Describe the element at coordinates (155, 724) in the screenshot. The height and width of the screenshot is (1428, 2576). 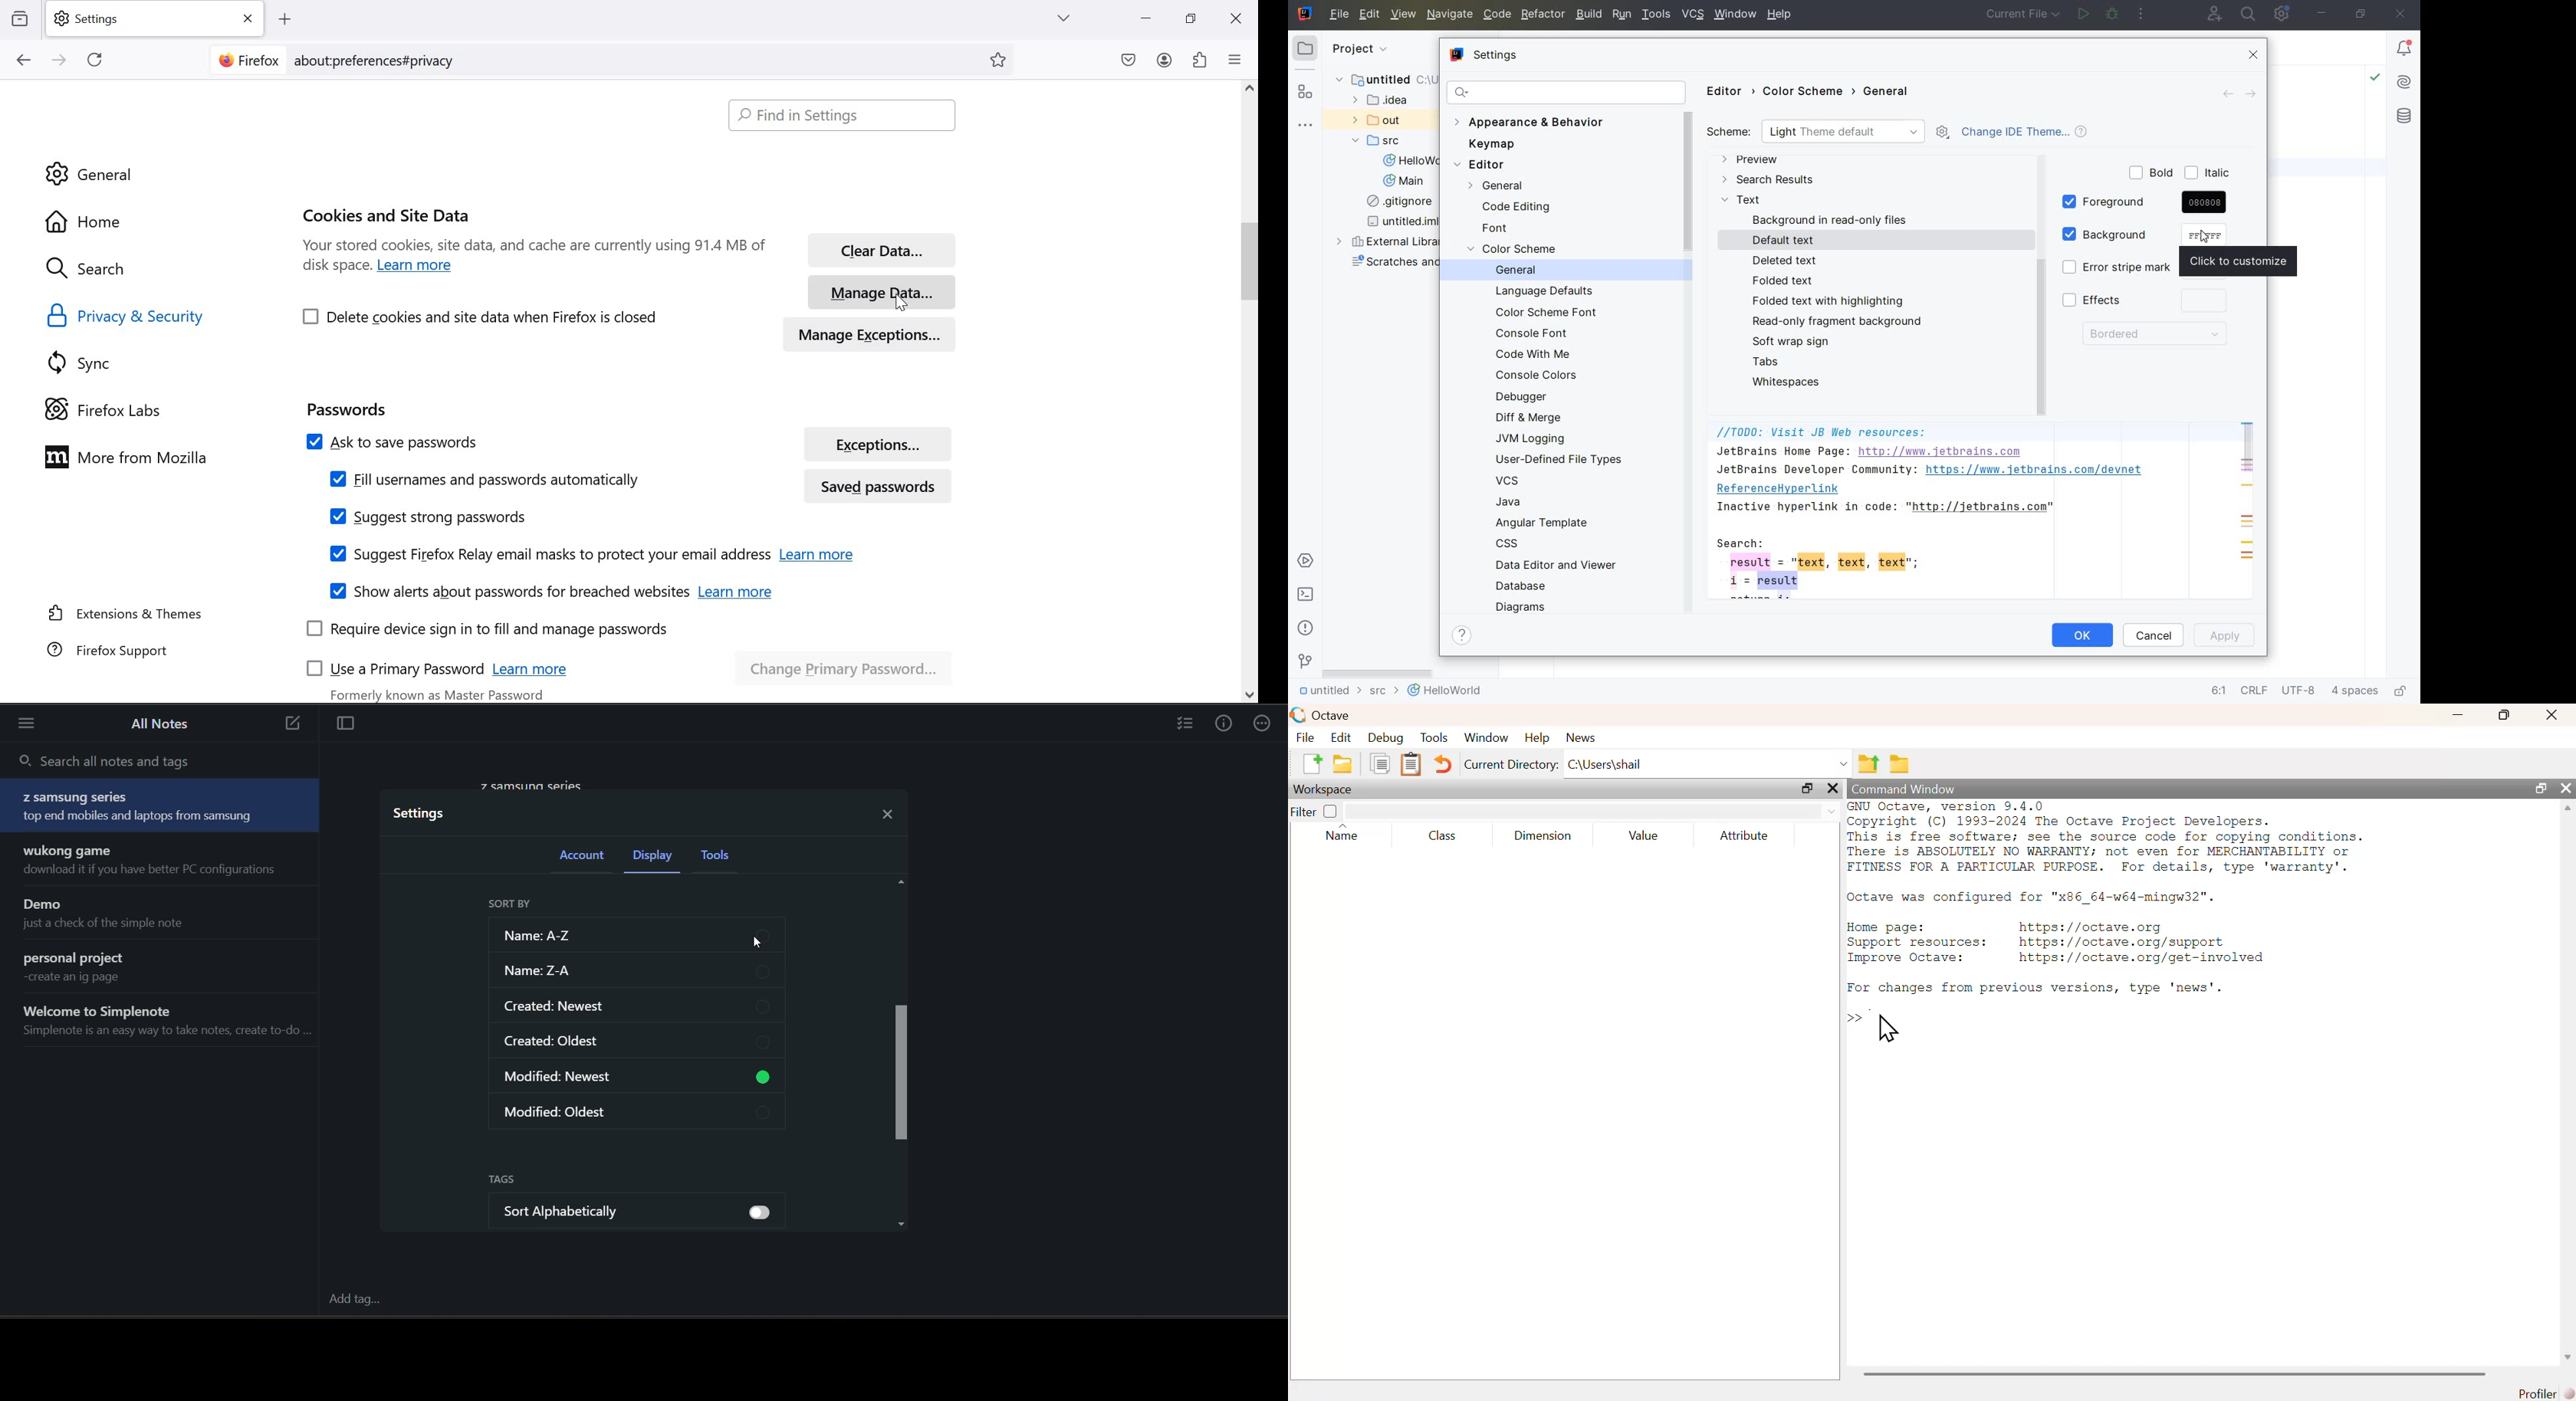
I see `all notes` at that location.